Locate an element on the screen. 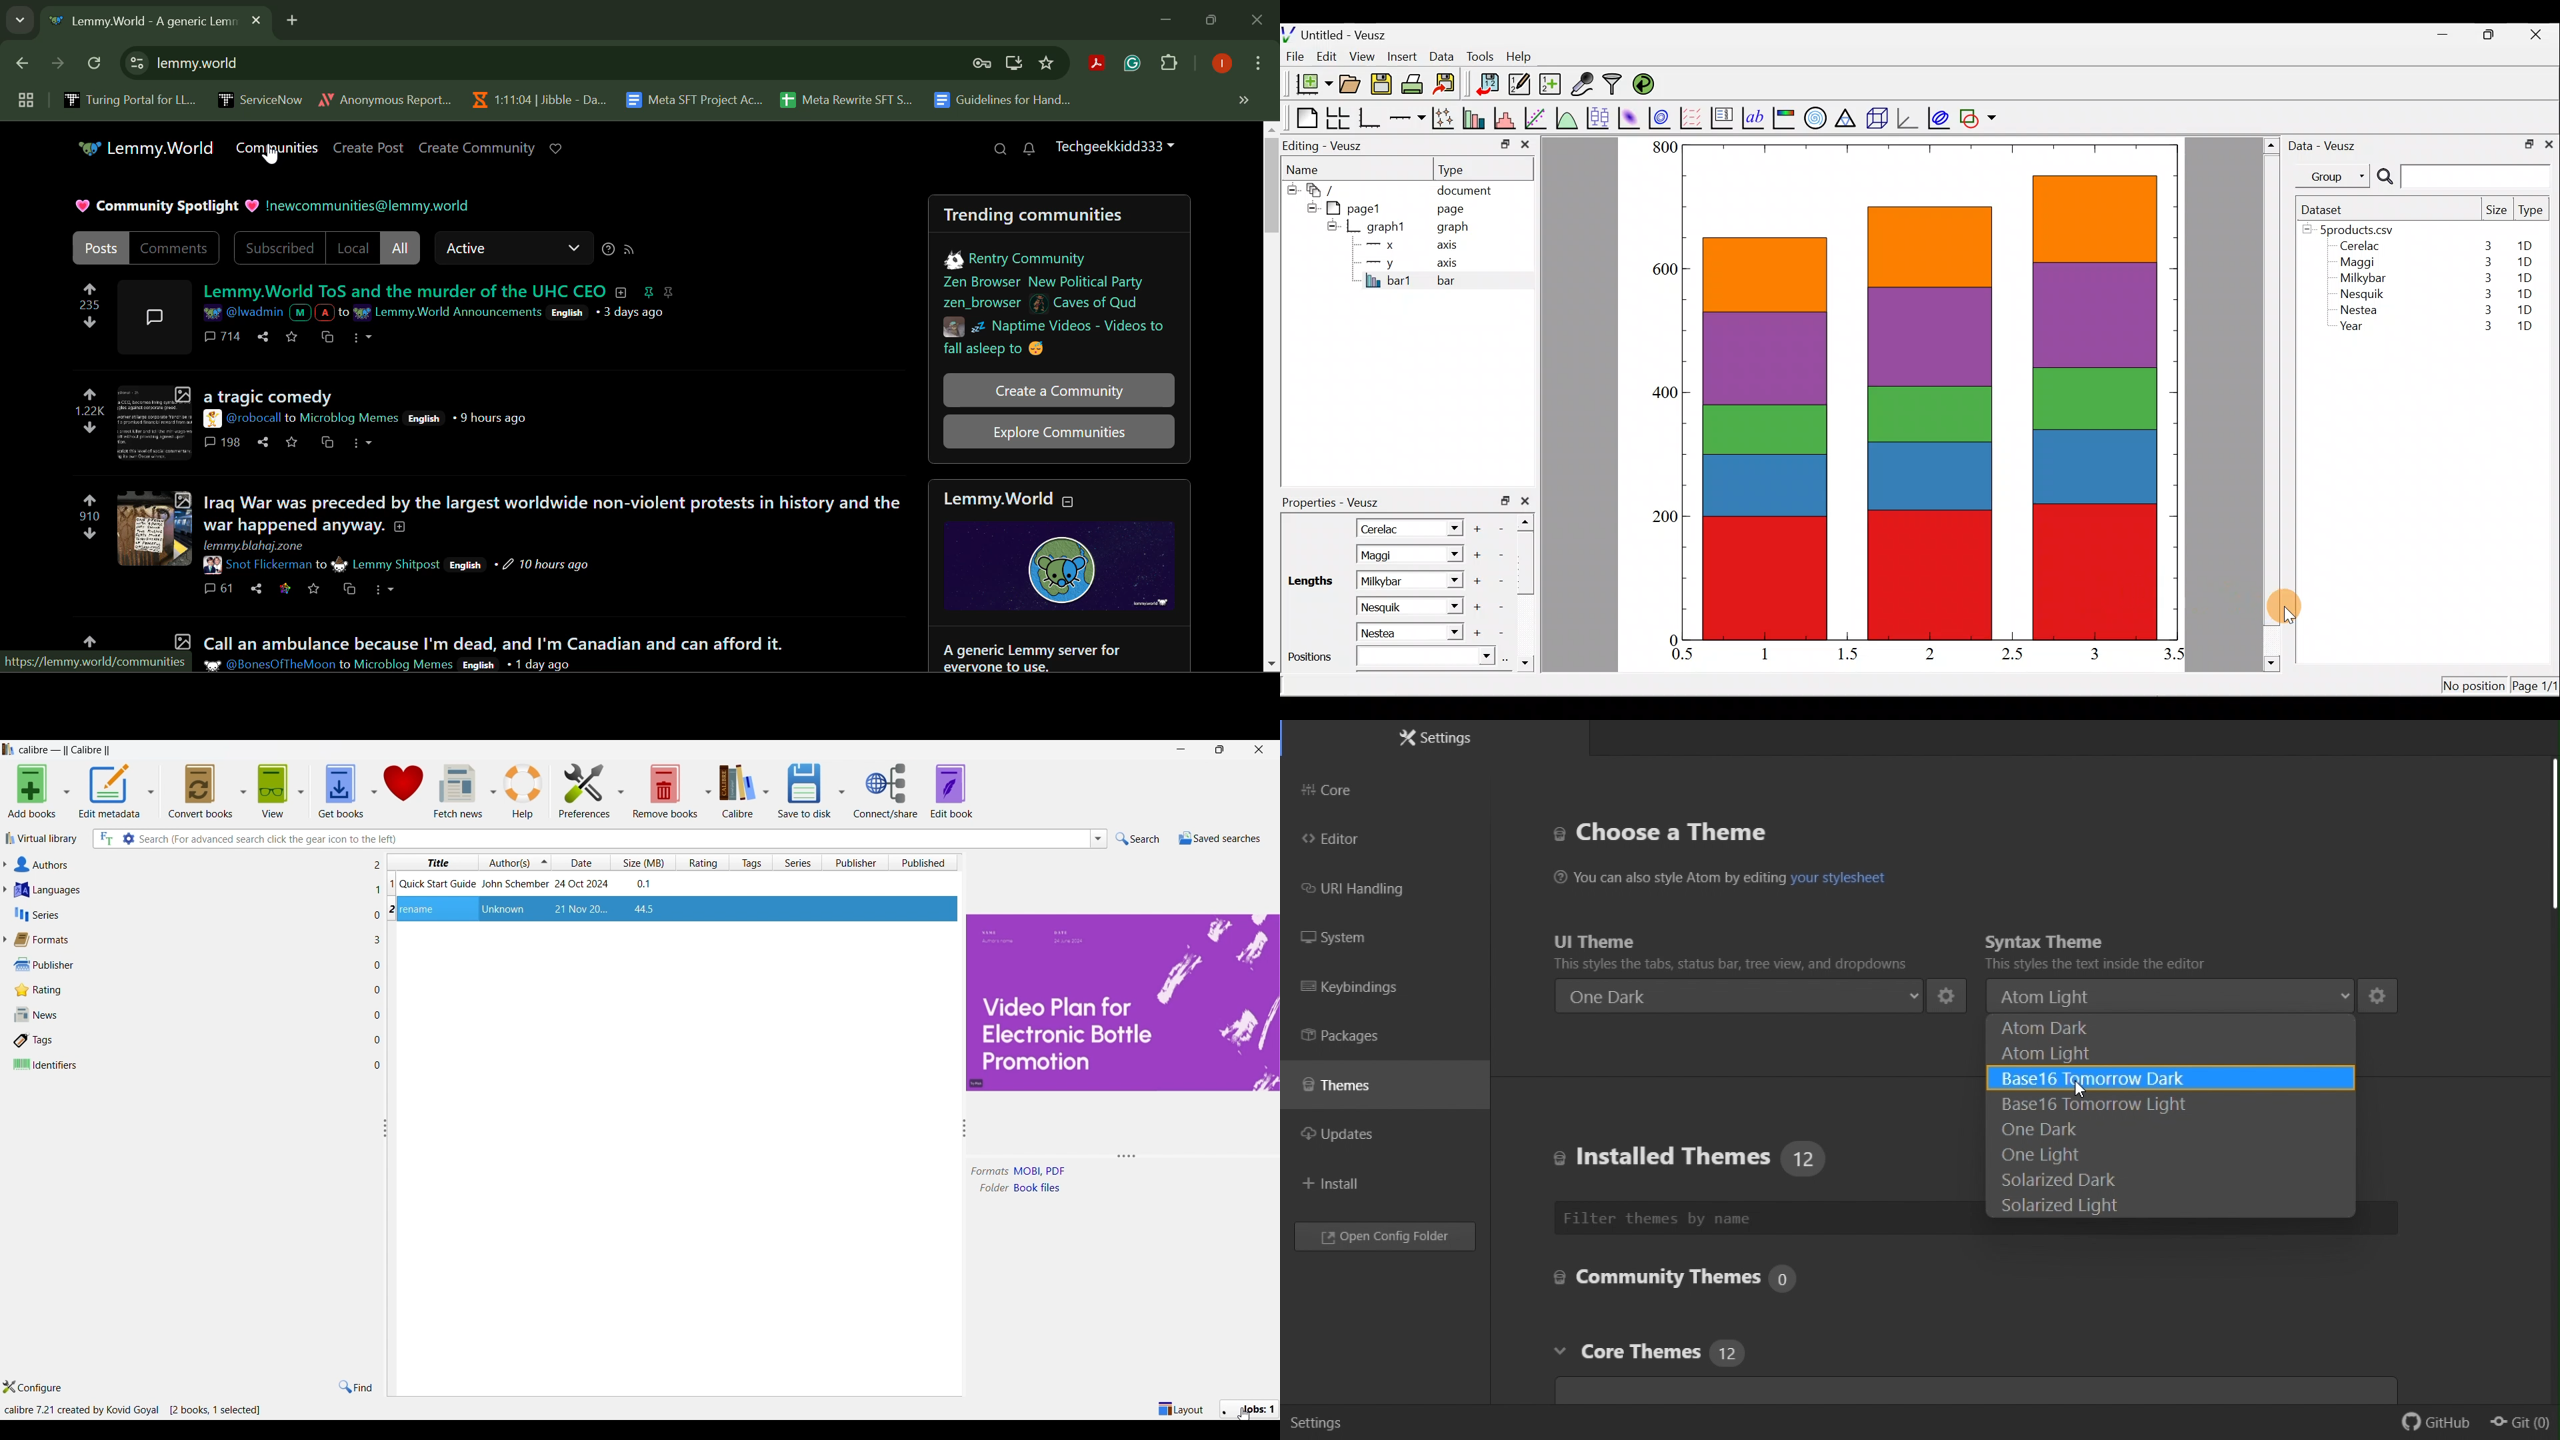  Add an axis to the plot is located at coordinates (1410, 118).